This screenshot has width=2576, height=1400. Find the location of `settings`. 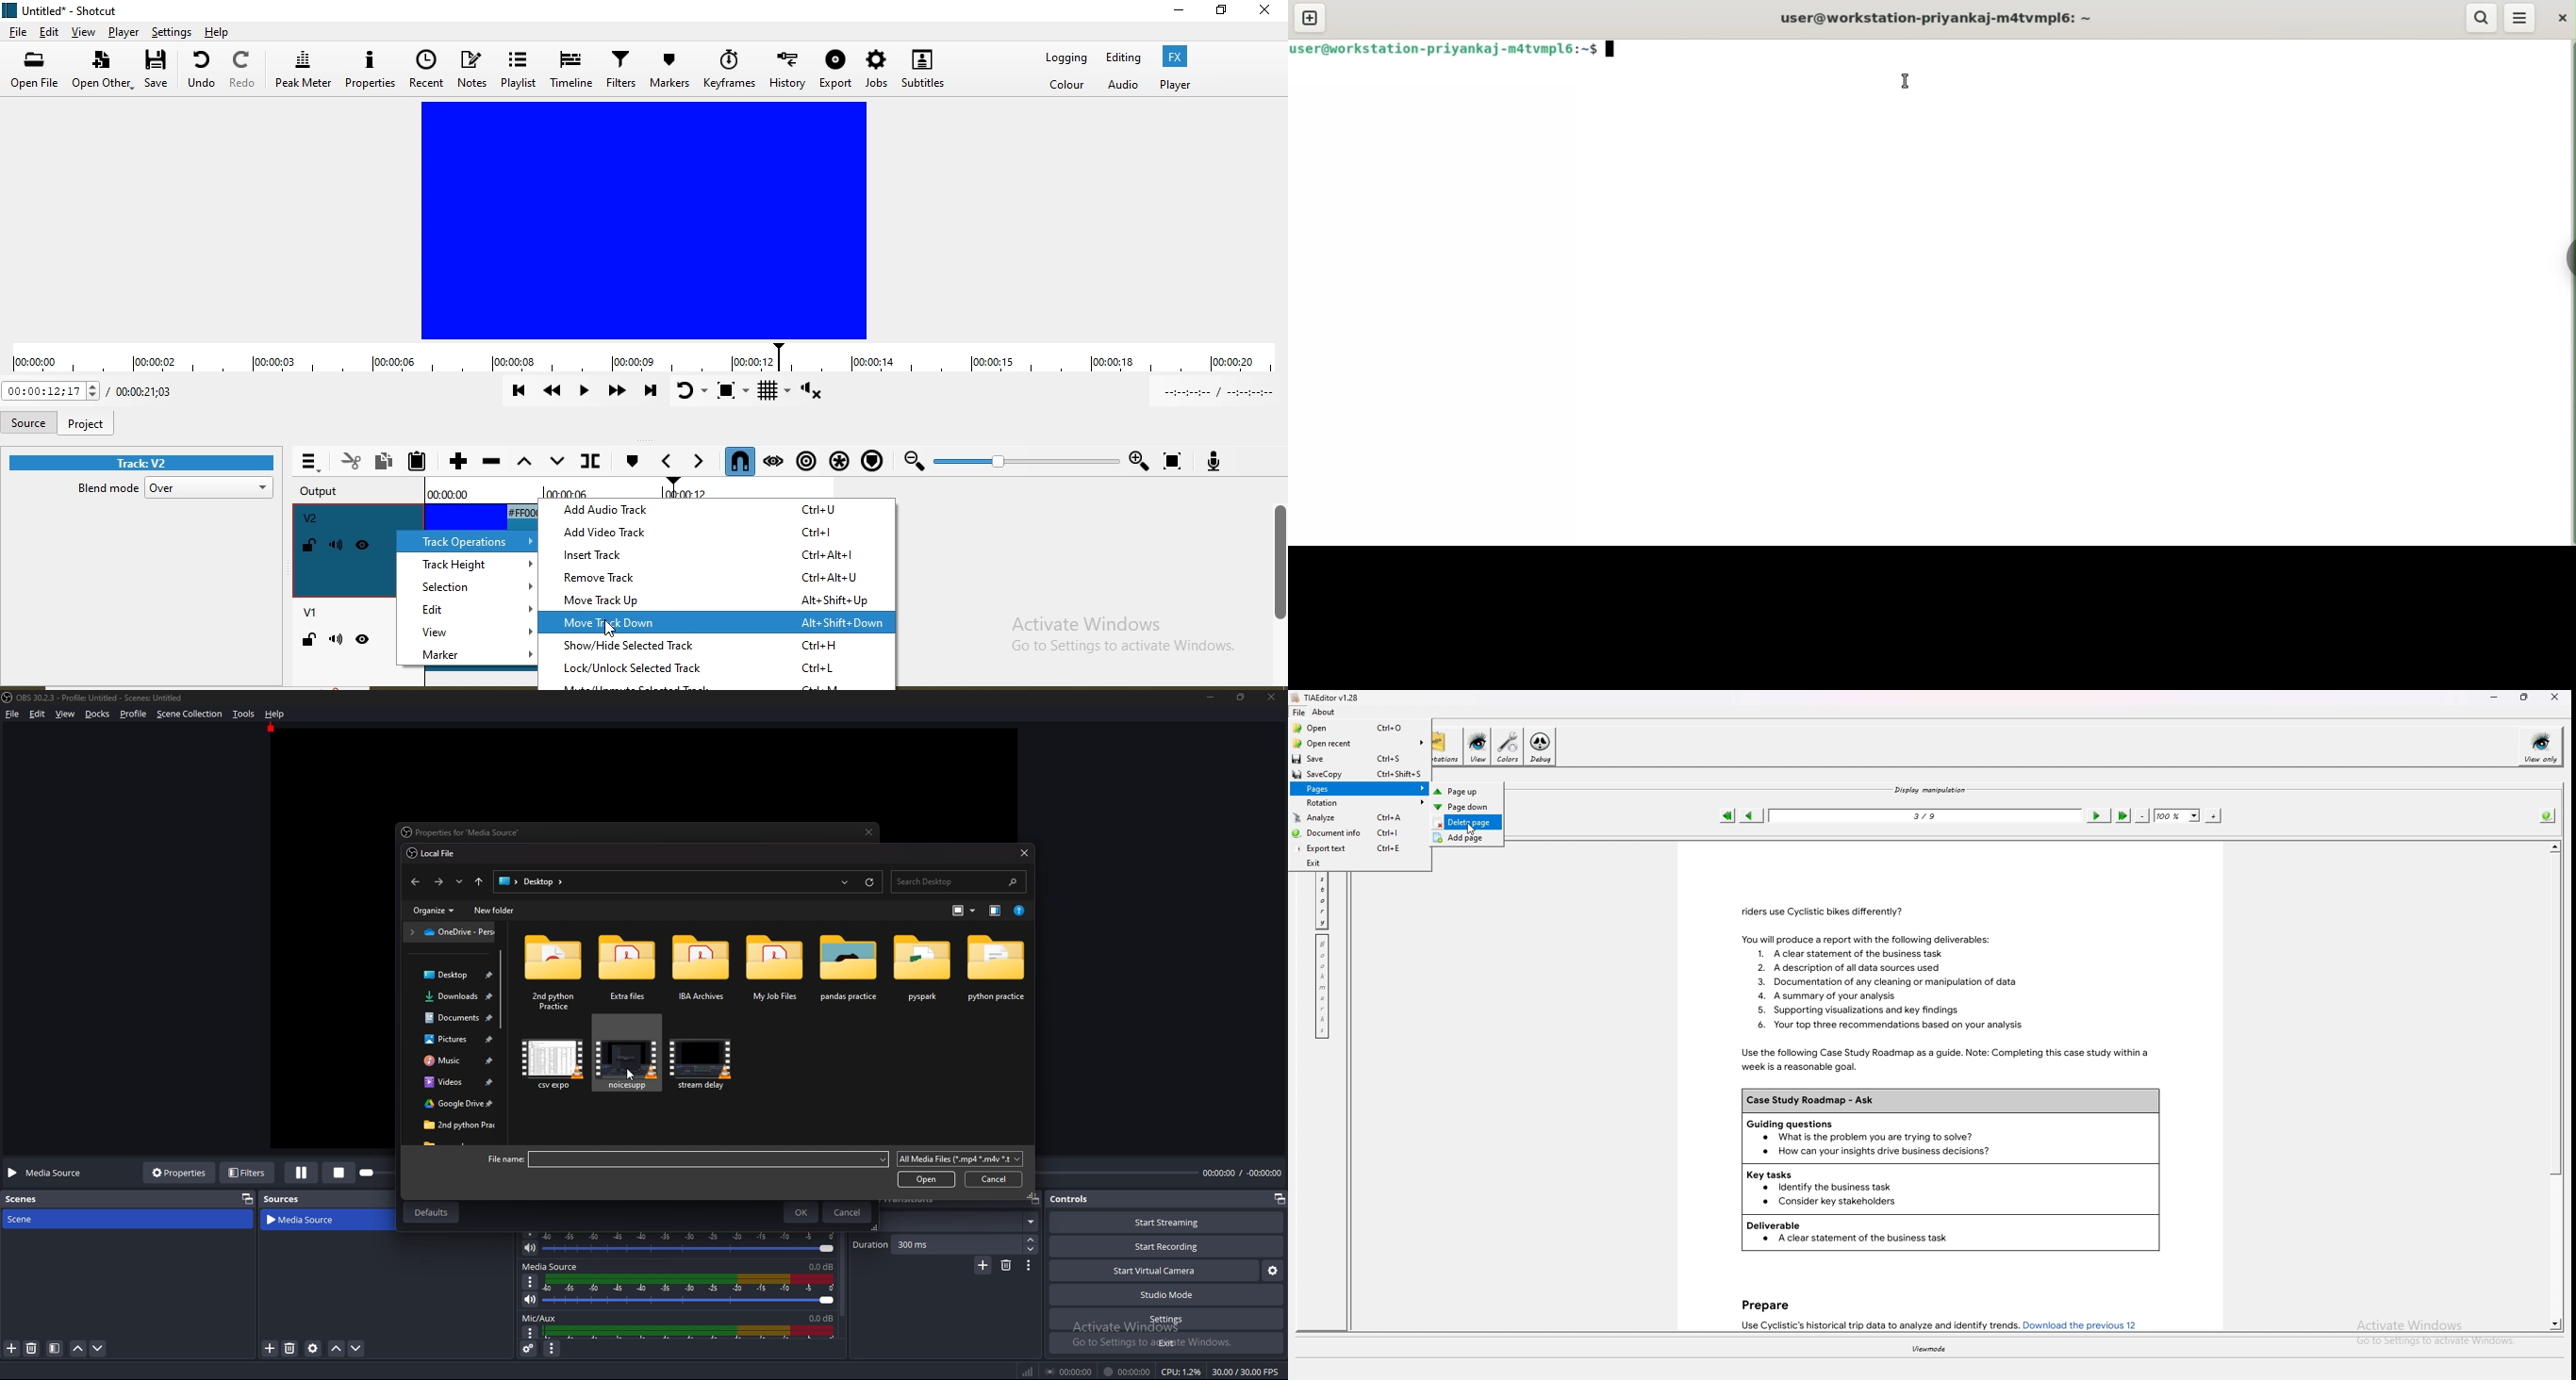

settings is located at coordinates (1165, 1320).